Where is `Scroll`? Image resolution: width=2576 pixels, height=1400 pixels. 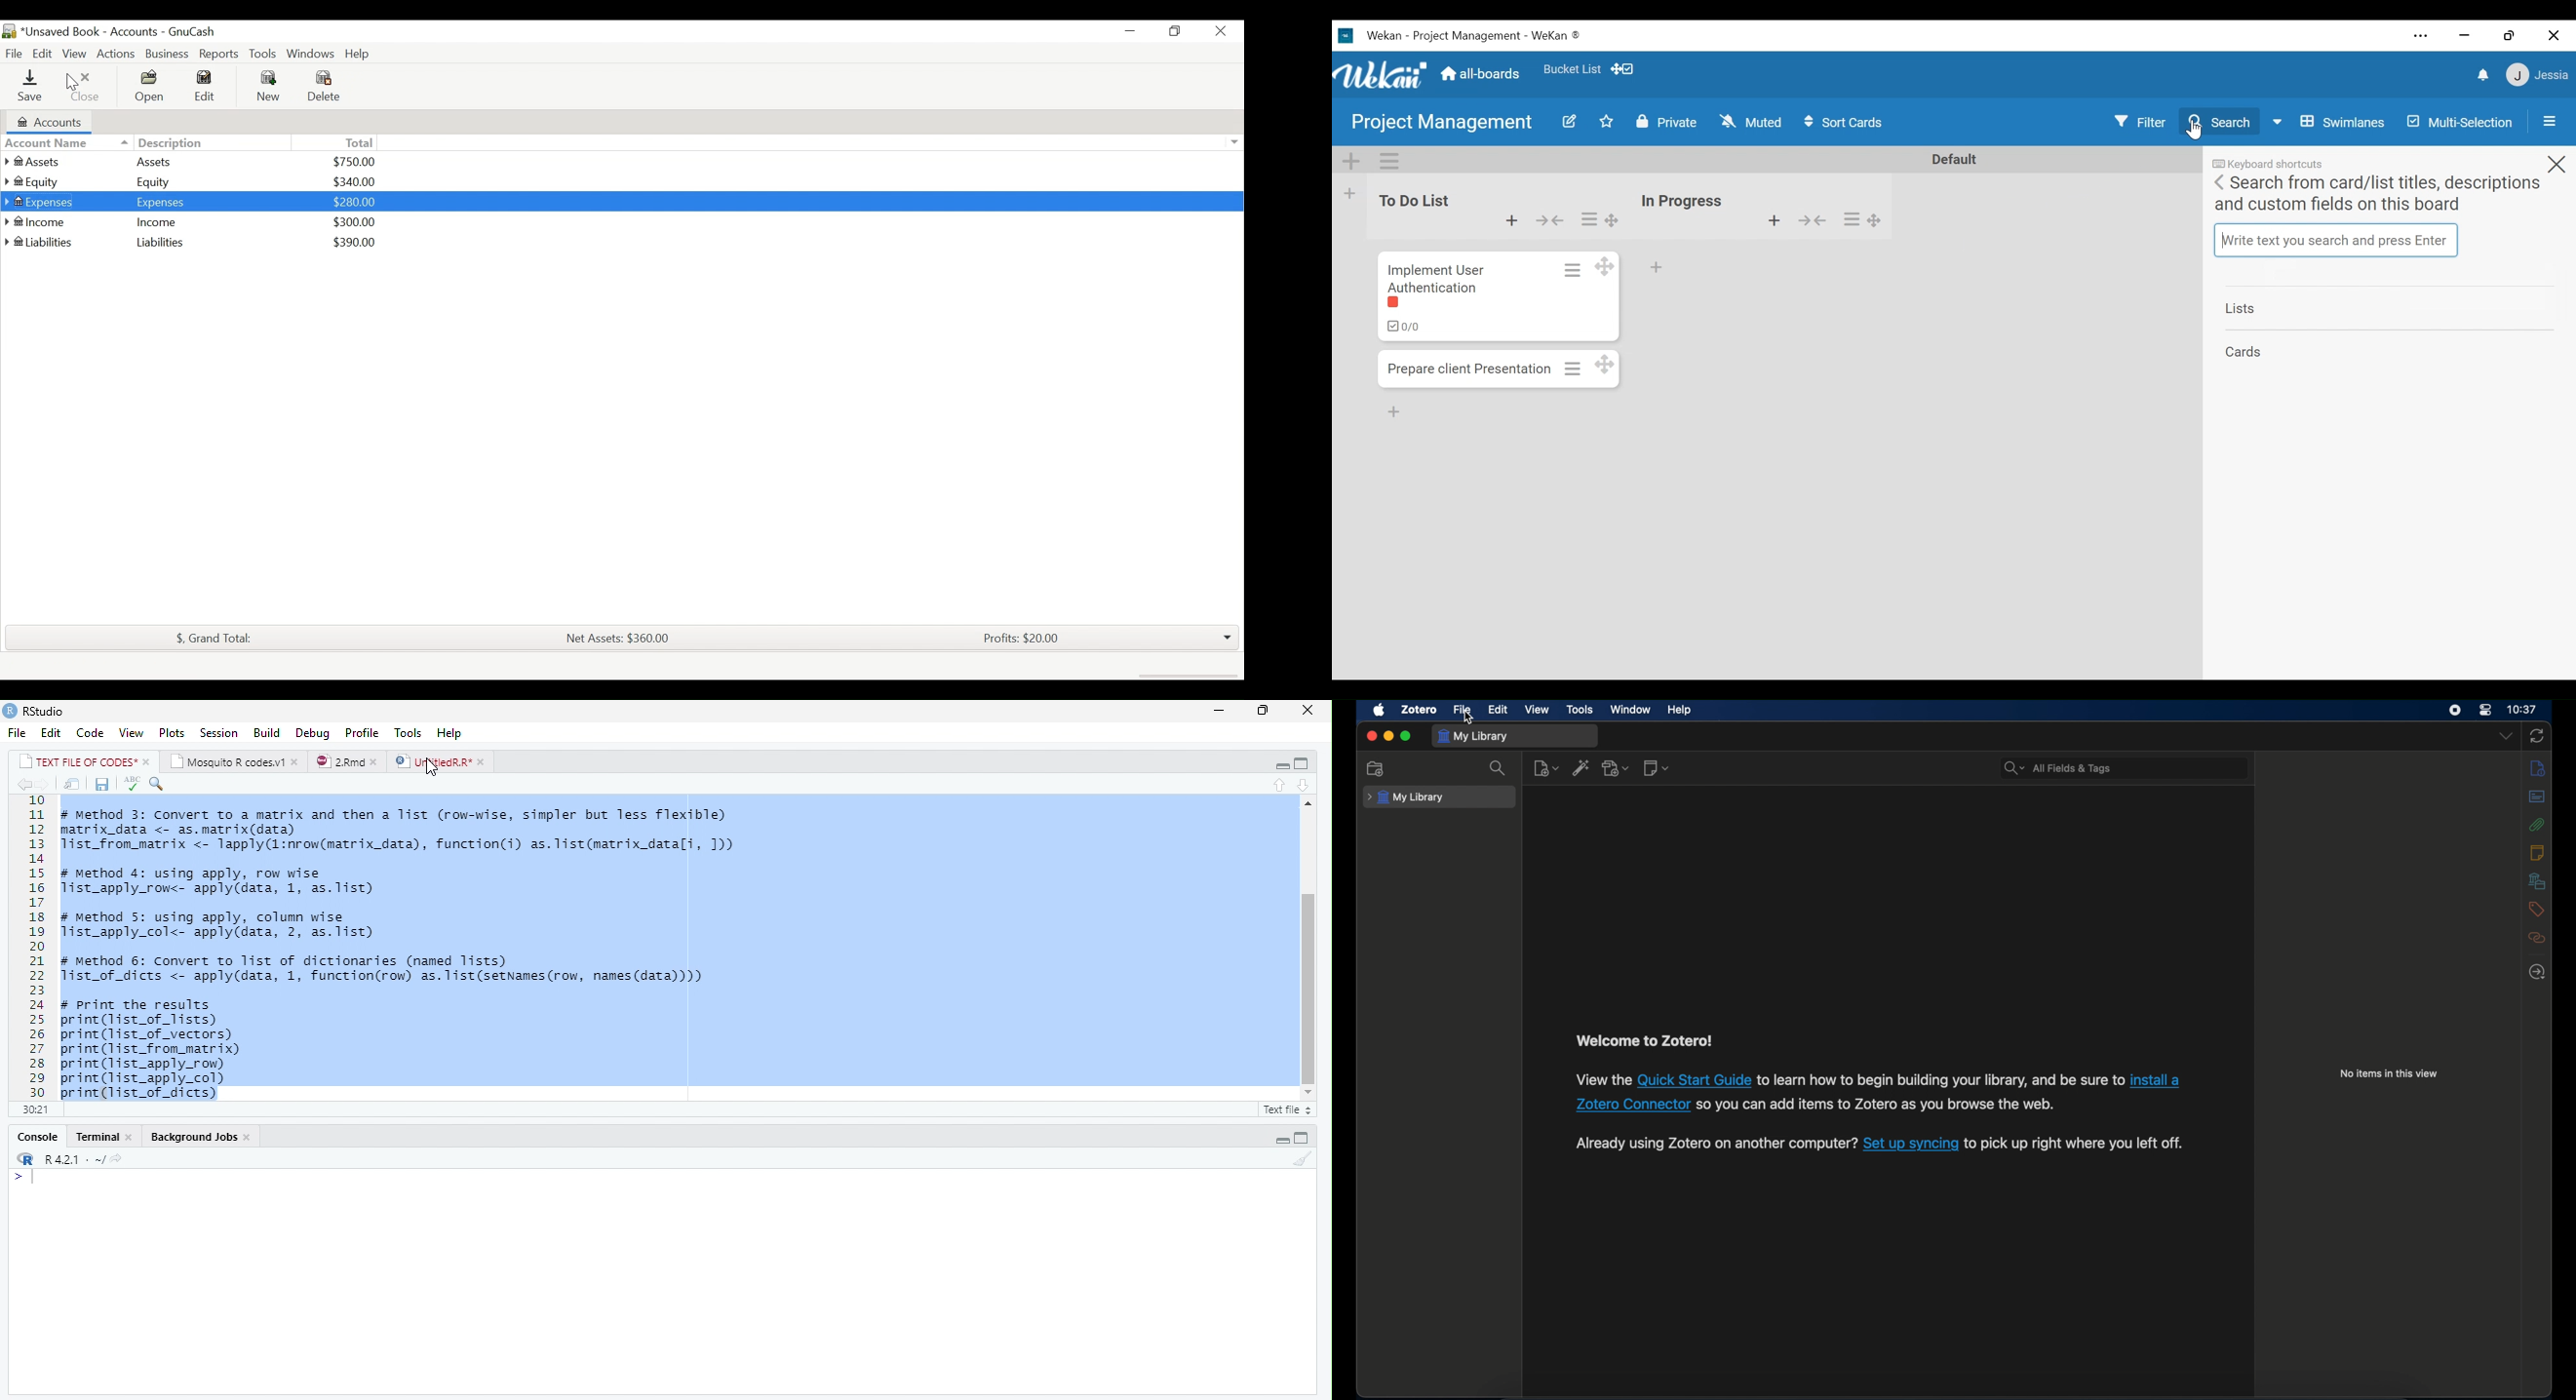
Scroll is located at coordinates (1307, 952).